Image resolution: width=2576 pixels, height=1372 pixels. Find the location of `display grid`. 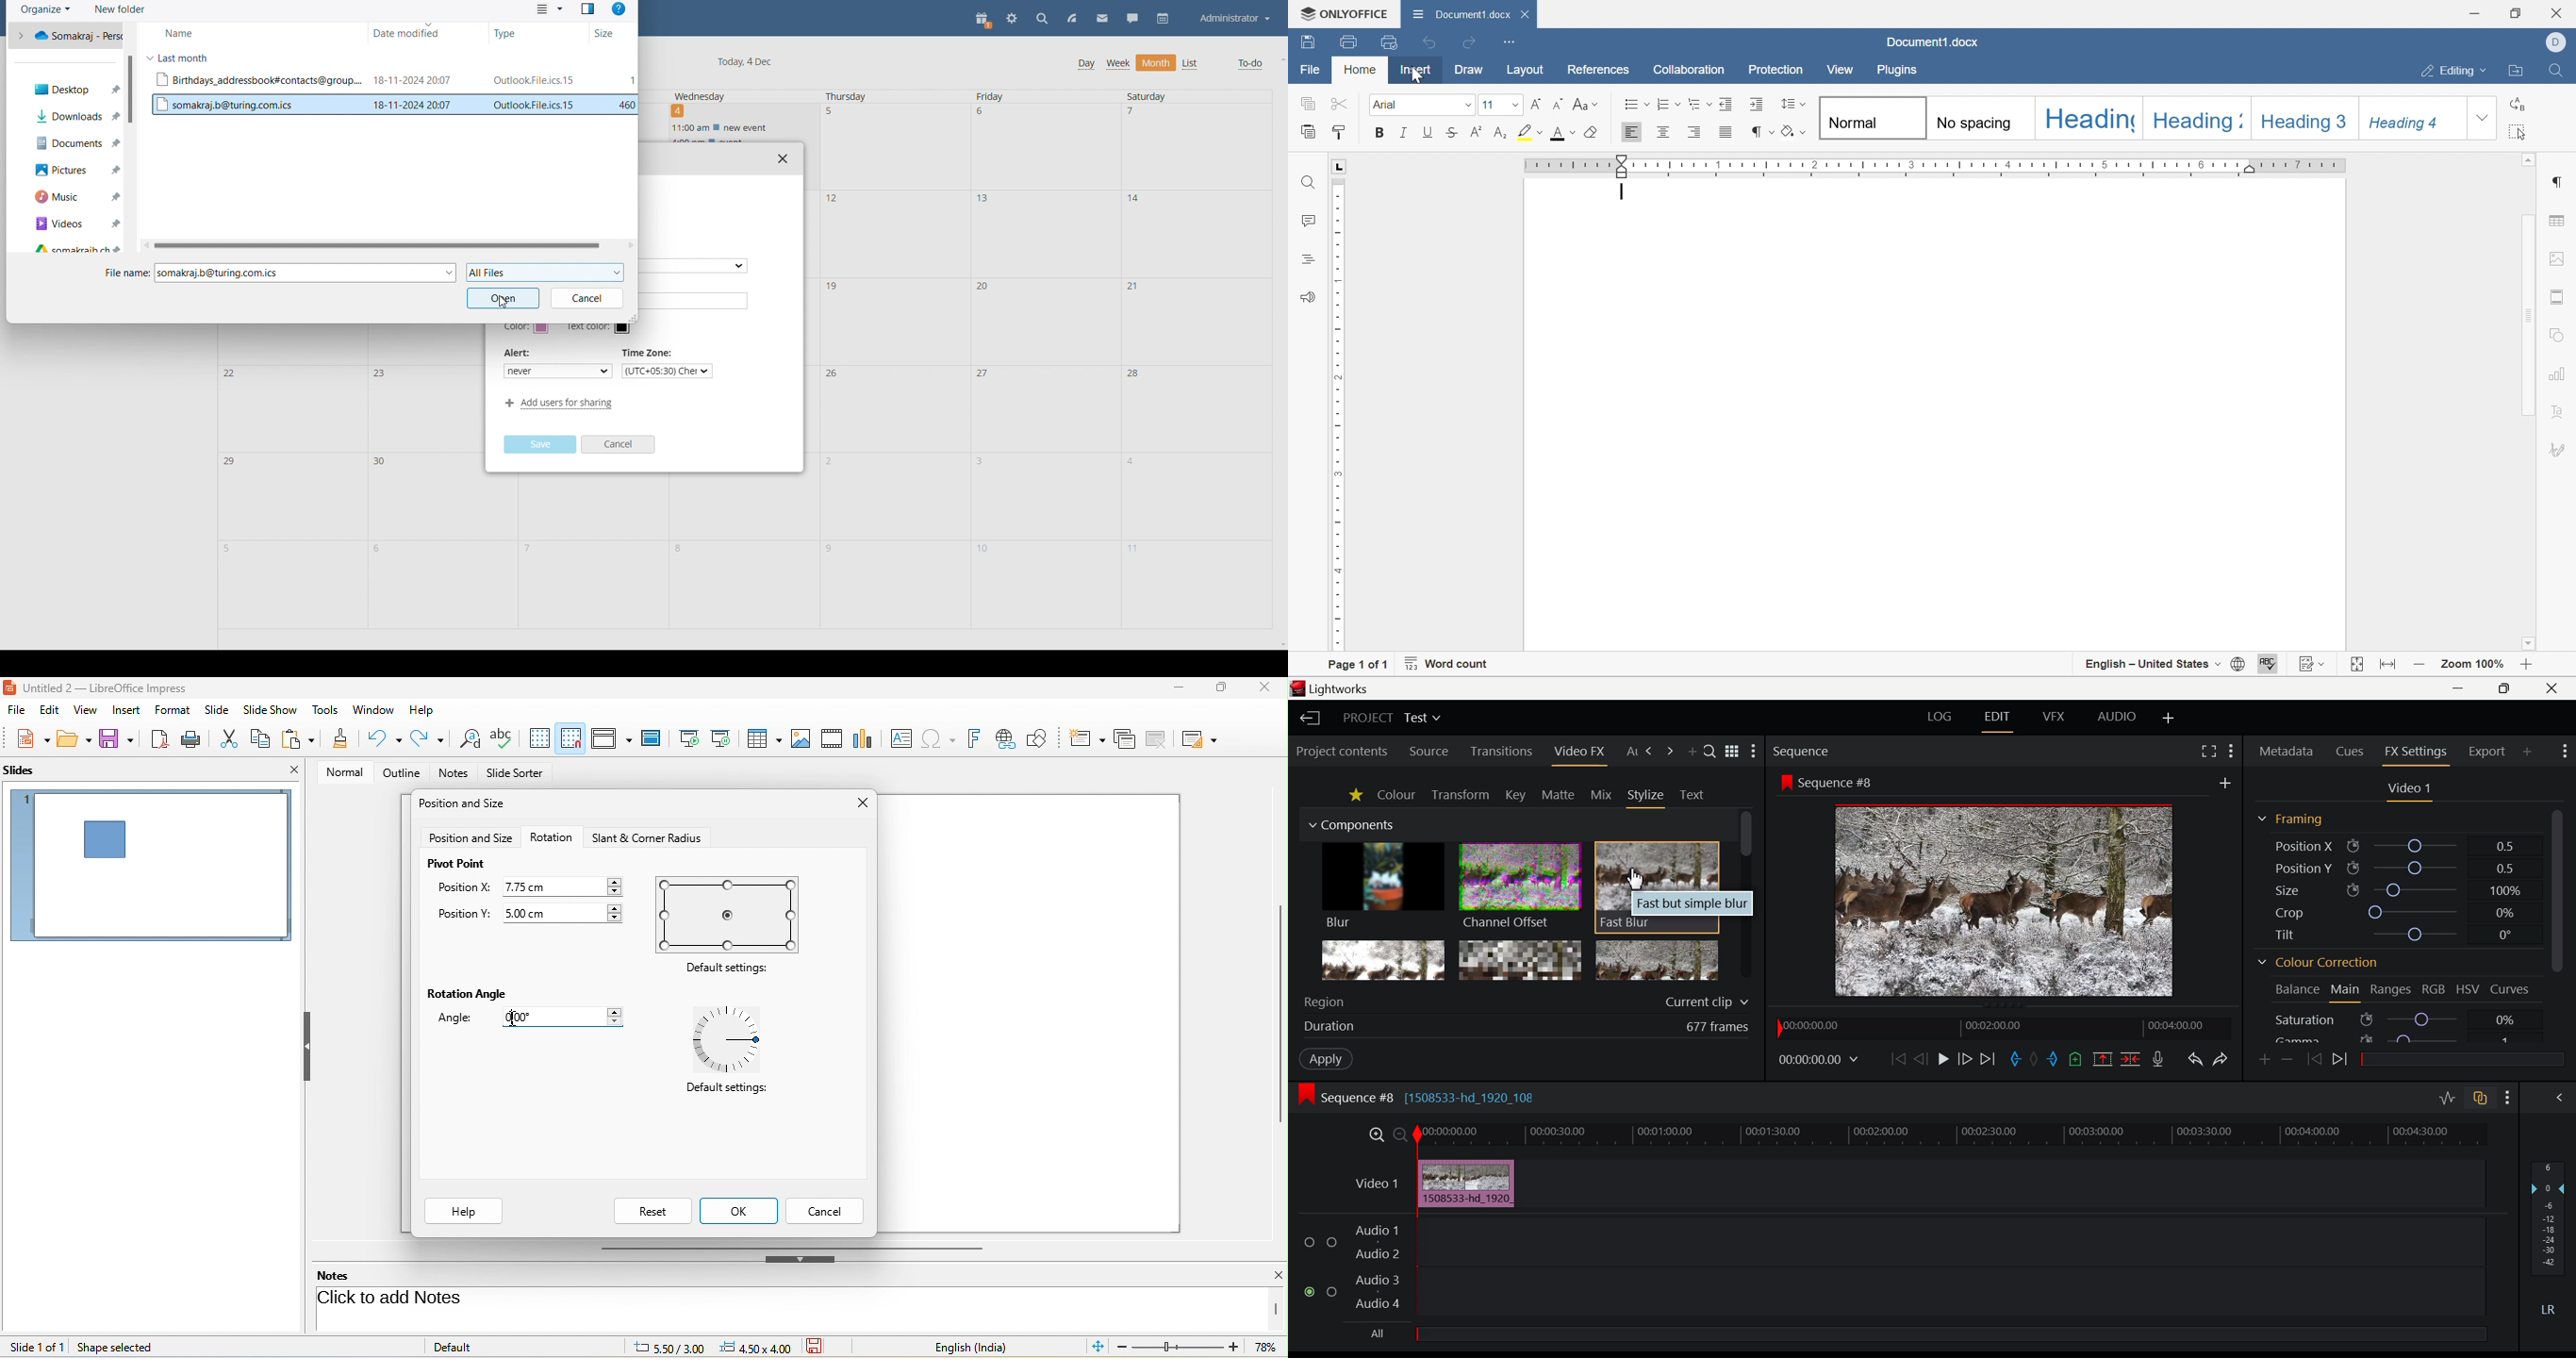

display grid is located at coordinates (539, 738).